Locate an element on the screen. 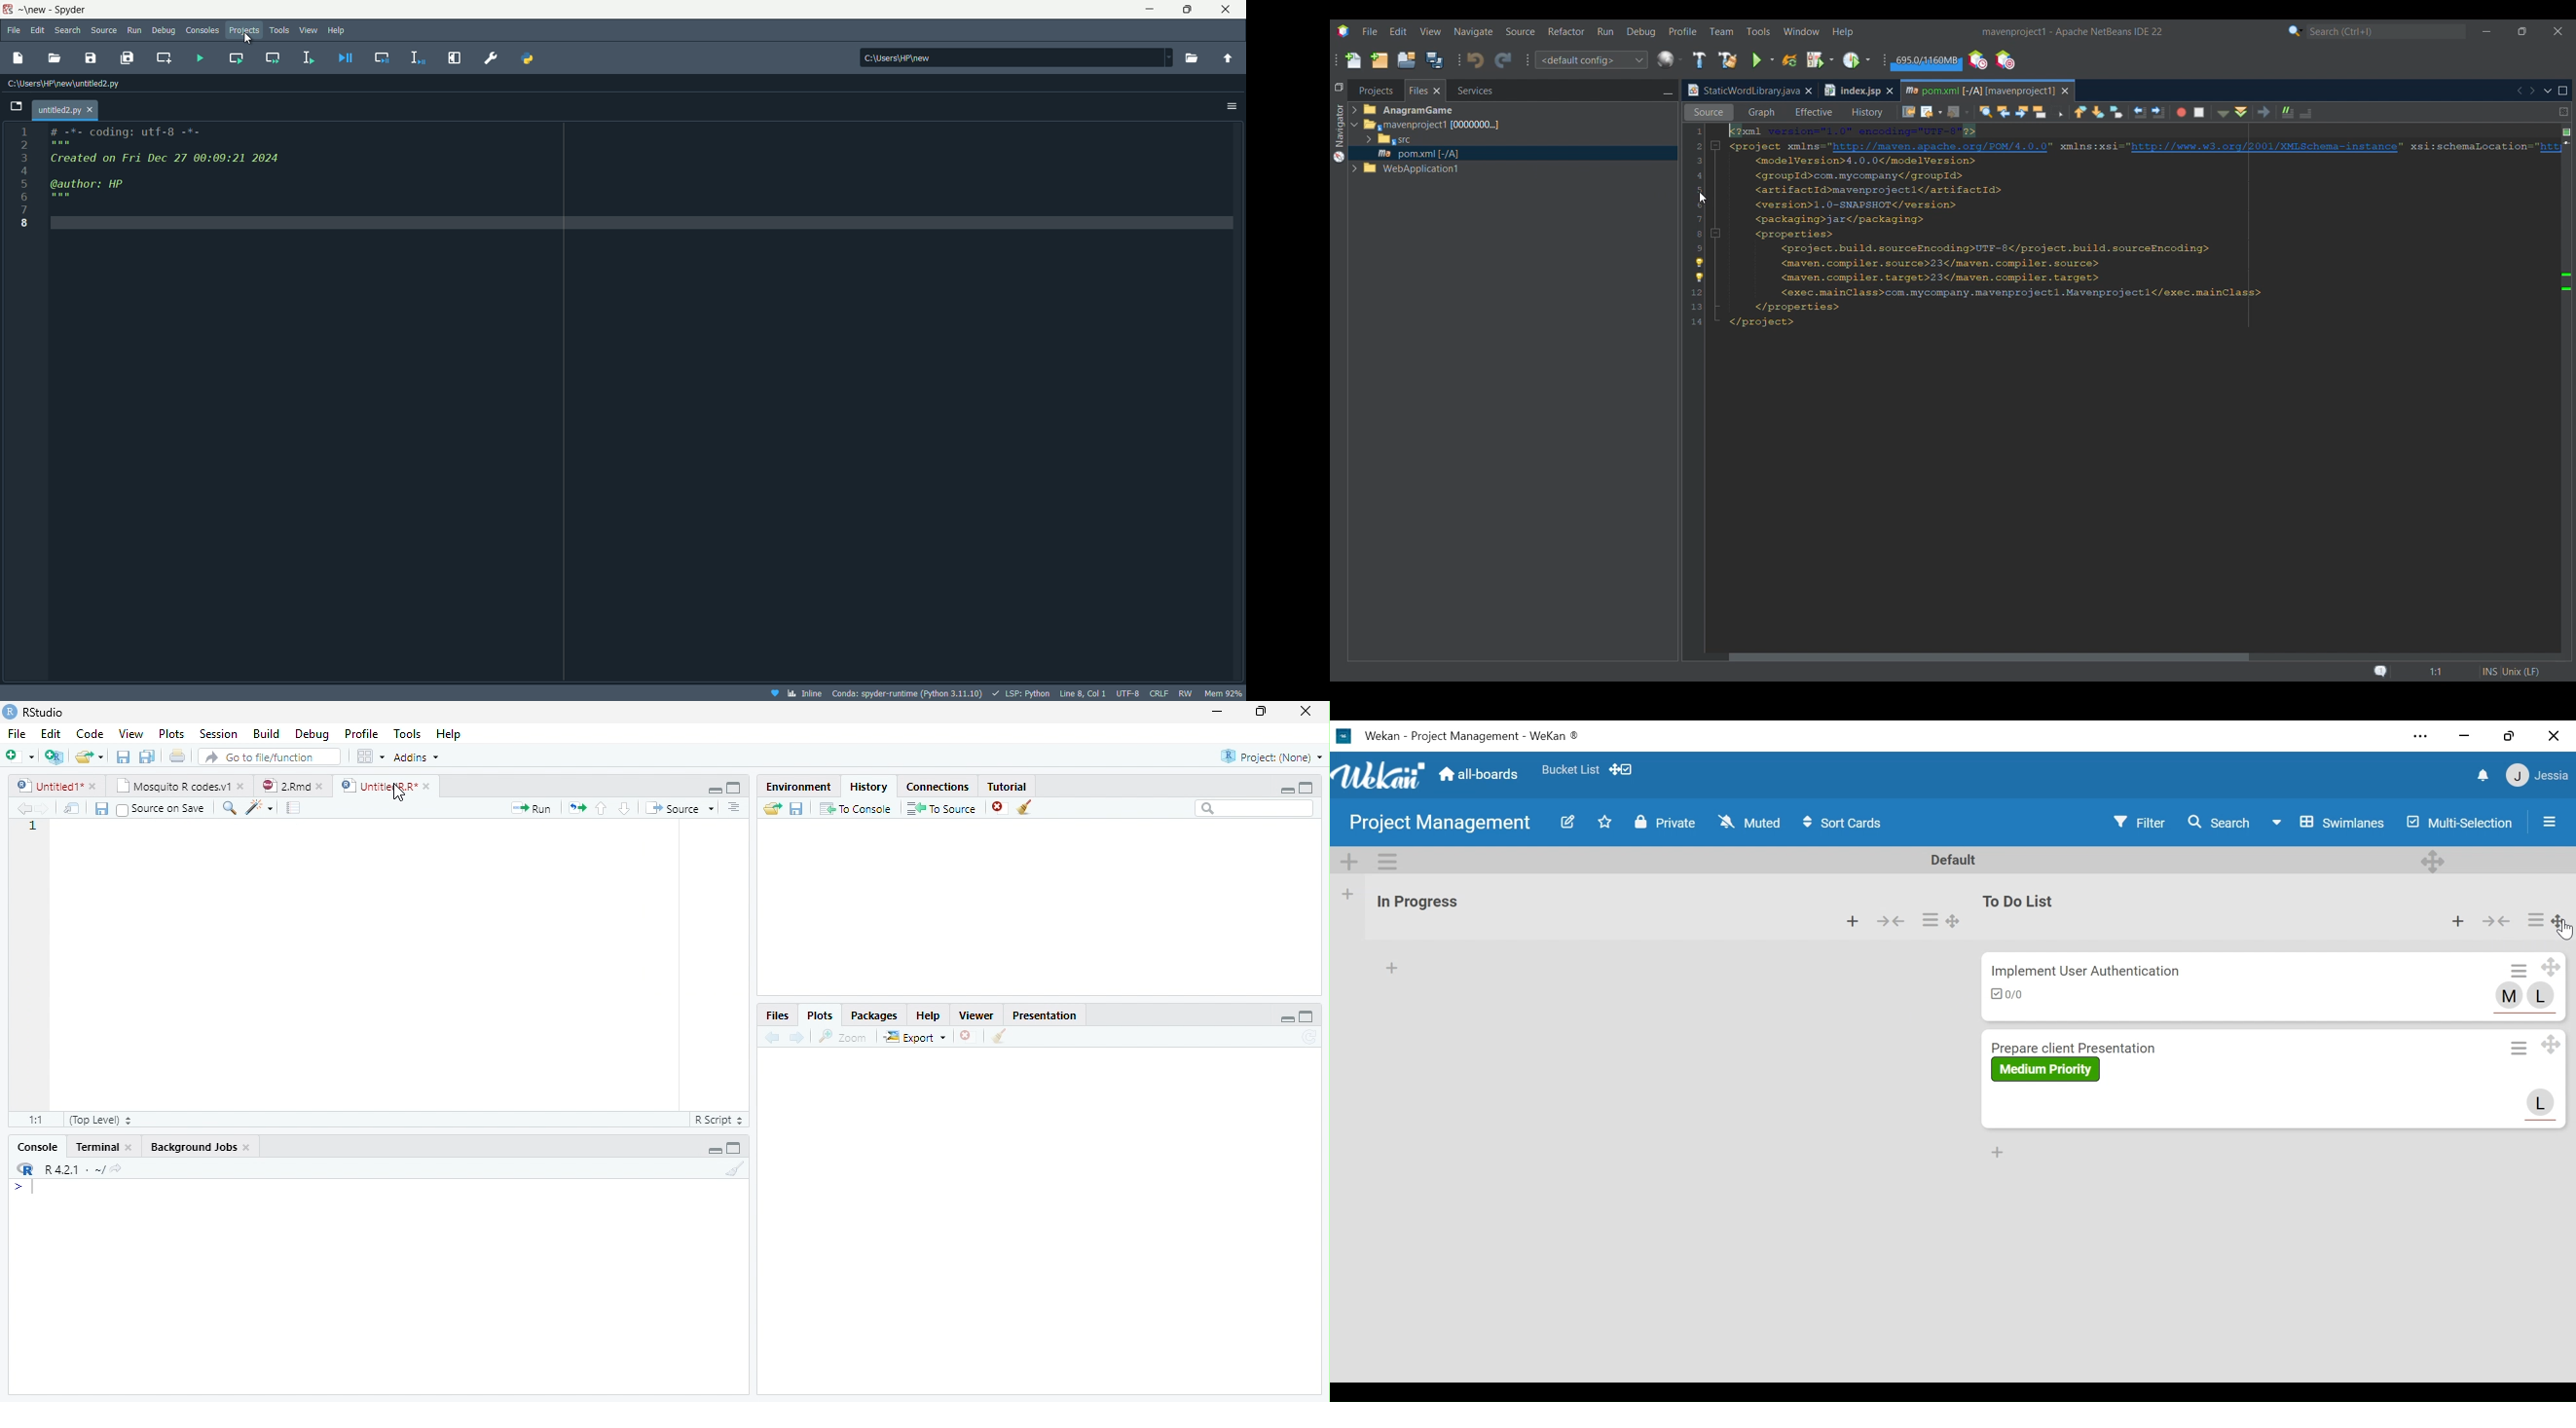  Projects is located at coordinates (244, 29).